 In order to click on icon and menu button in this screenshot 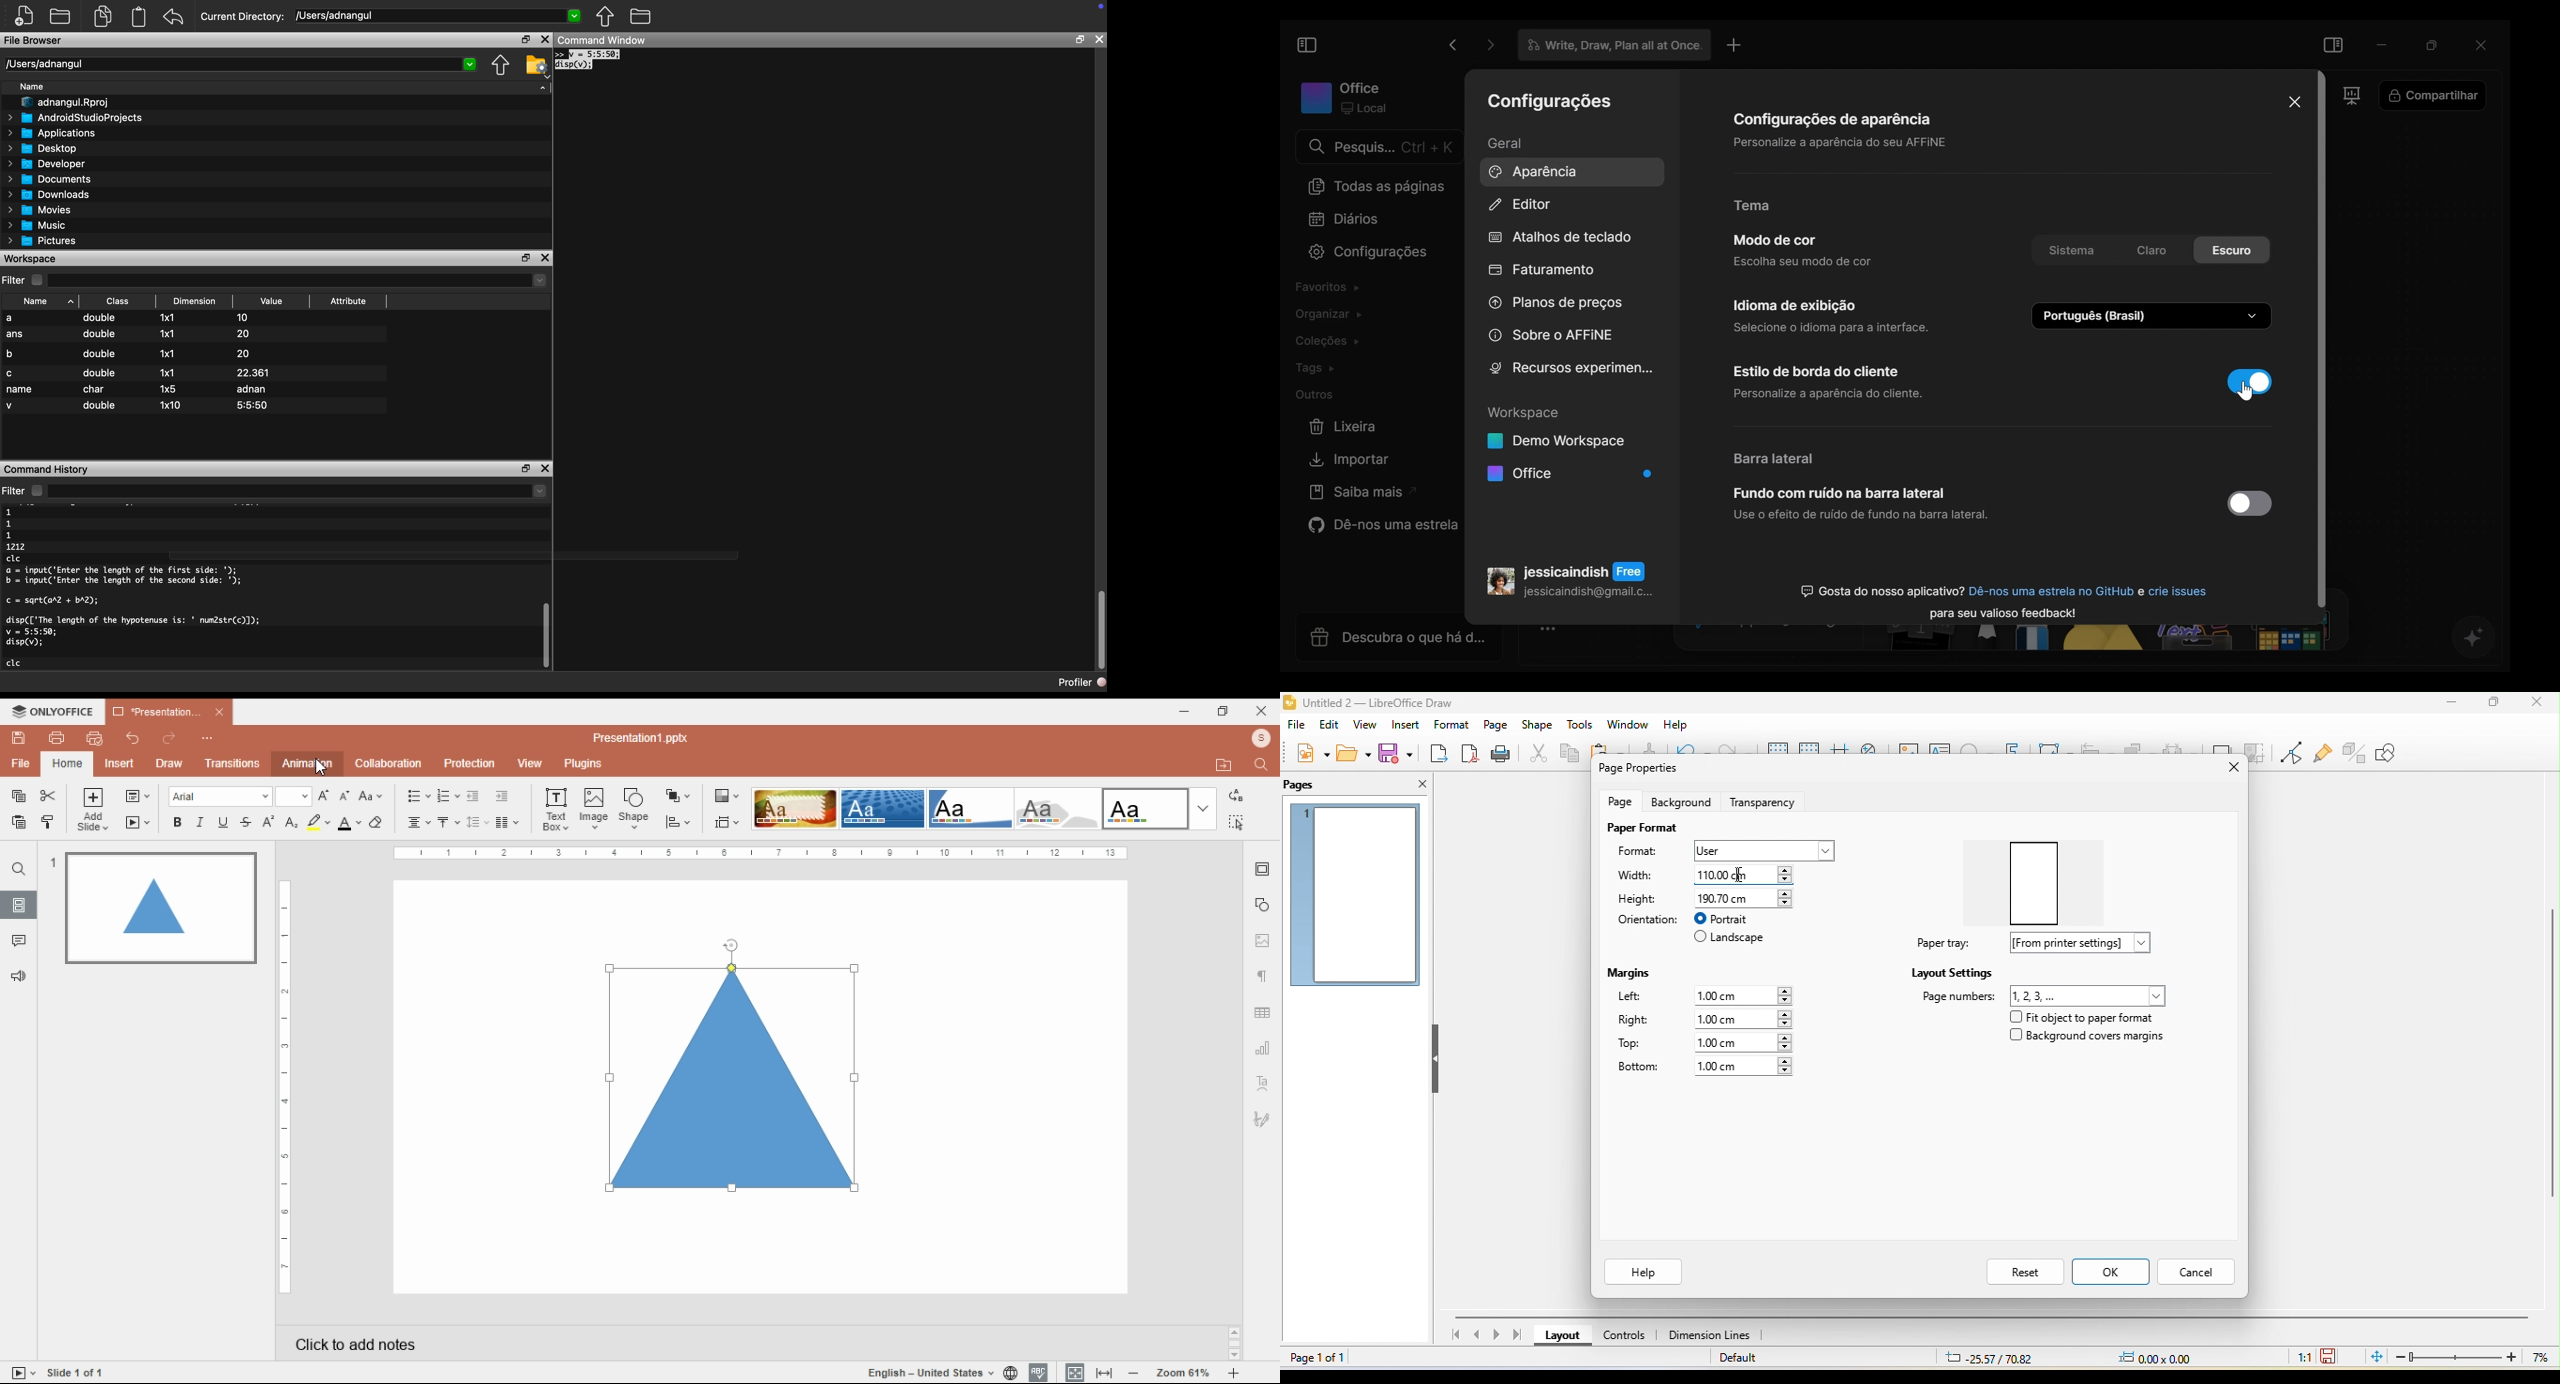, I will do `click(52, 711)`.